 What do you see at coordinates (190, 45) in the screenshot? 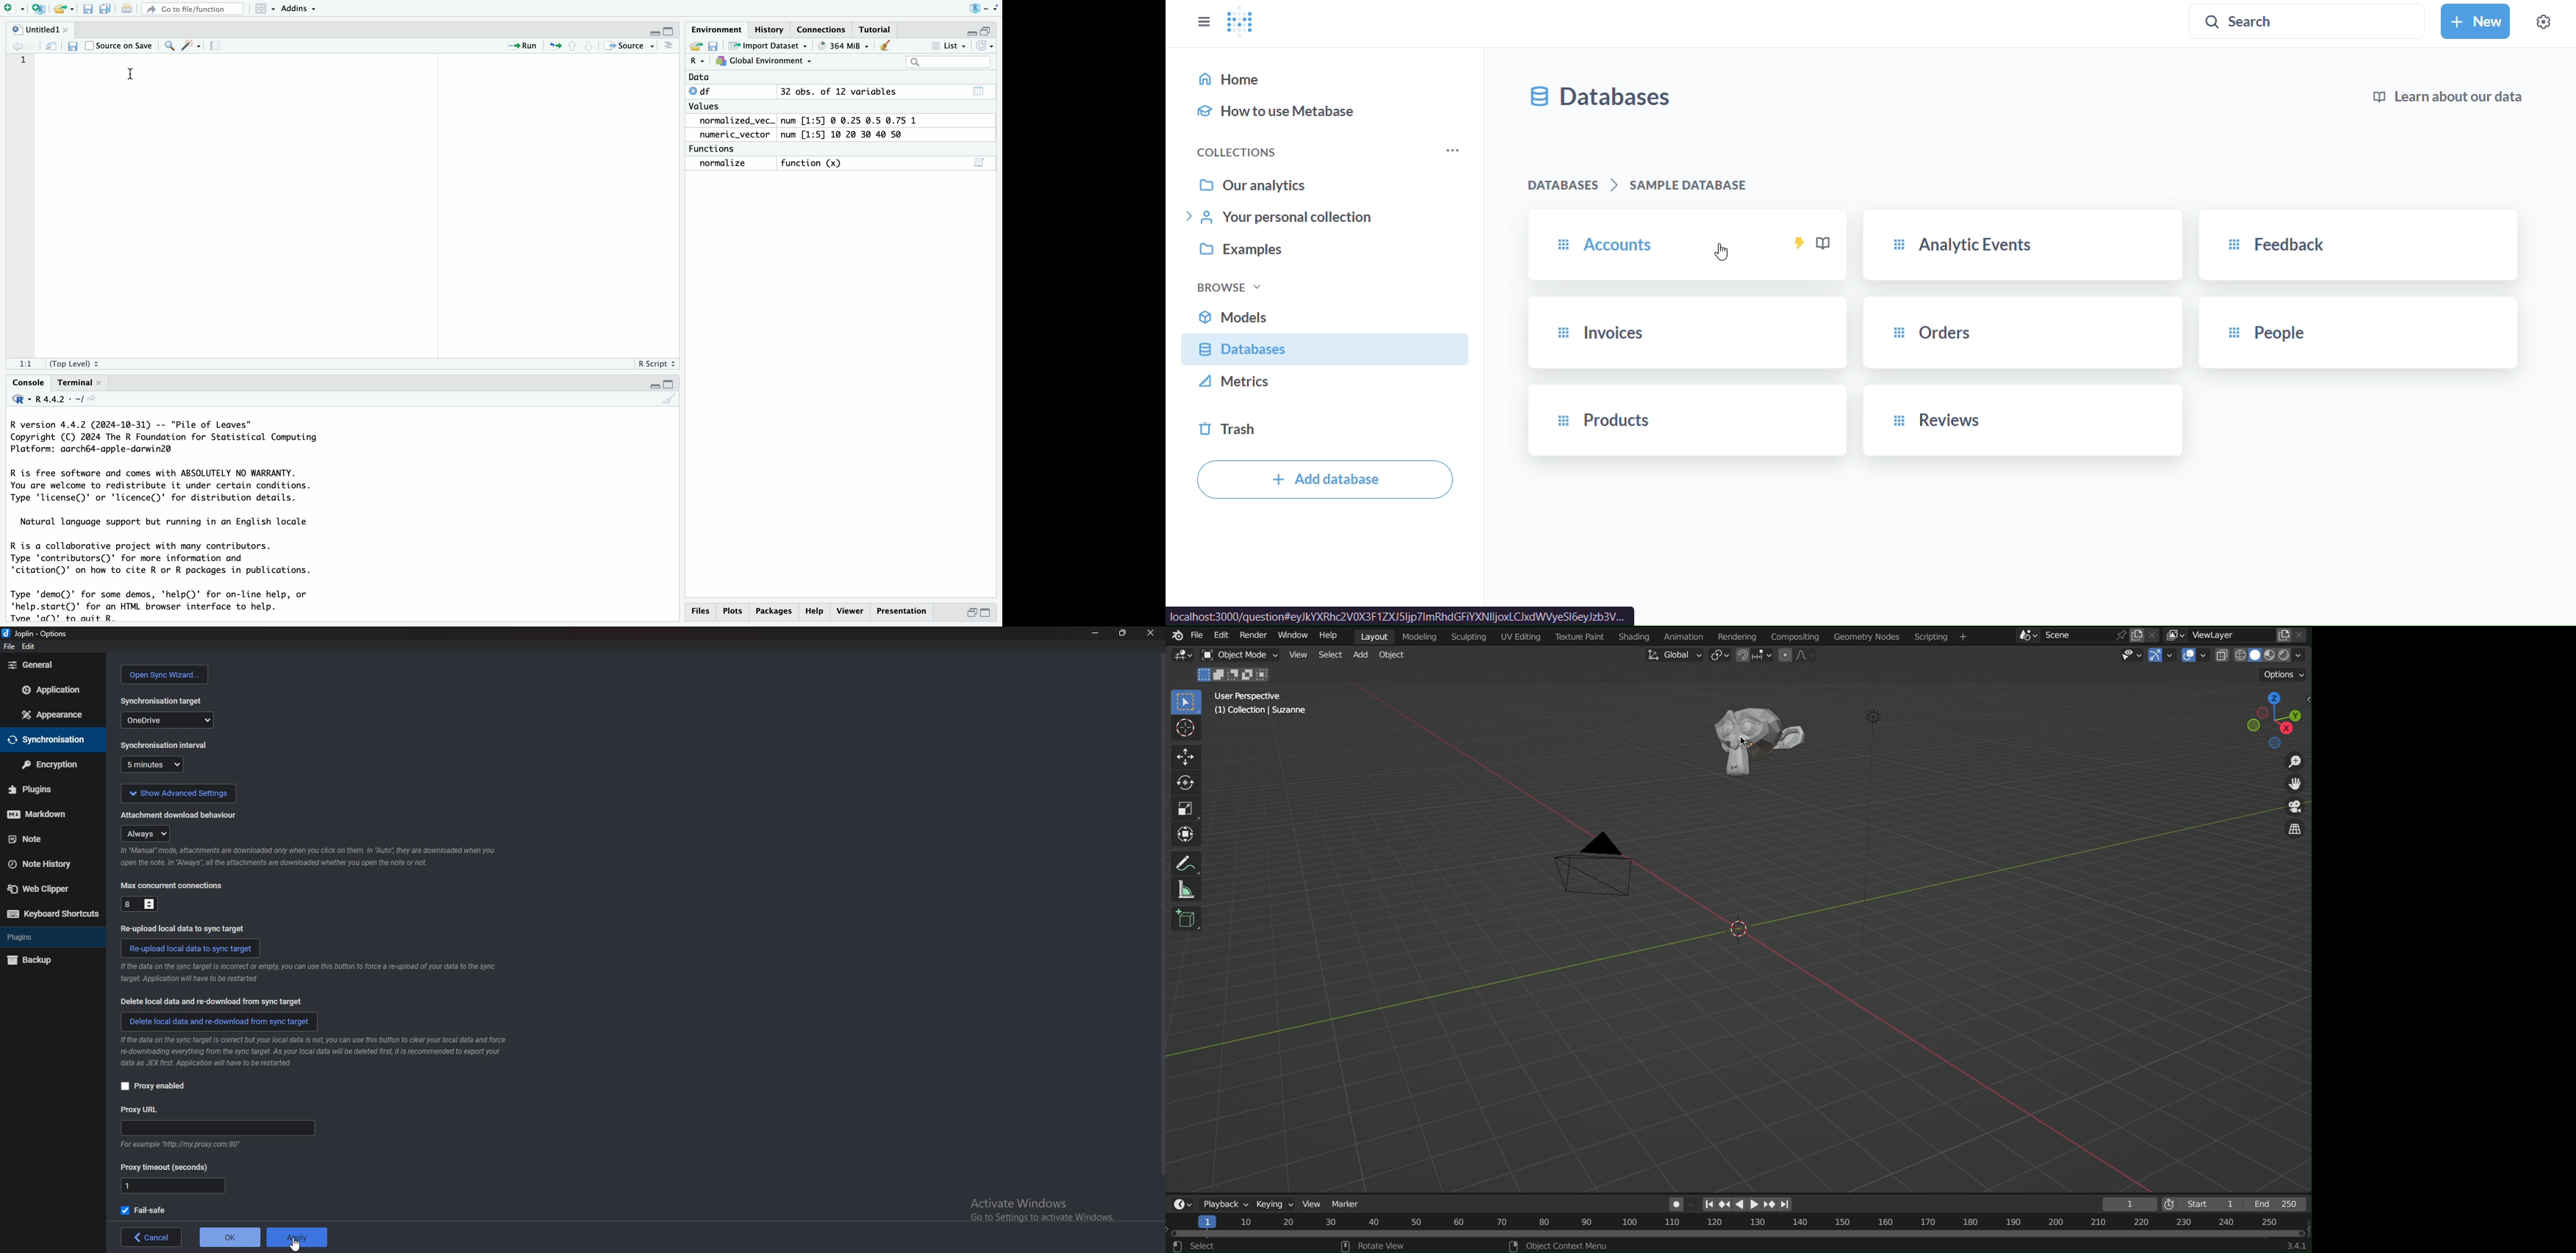
I see `Wand` at bounding box center [190, 45].